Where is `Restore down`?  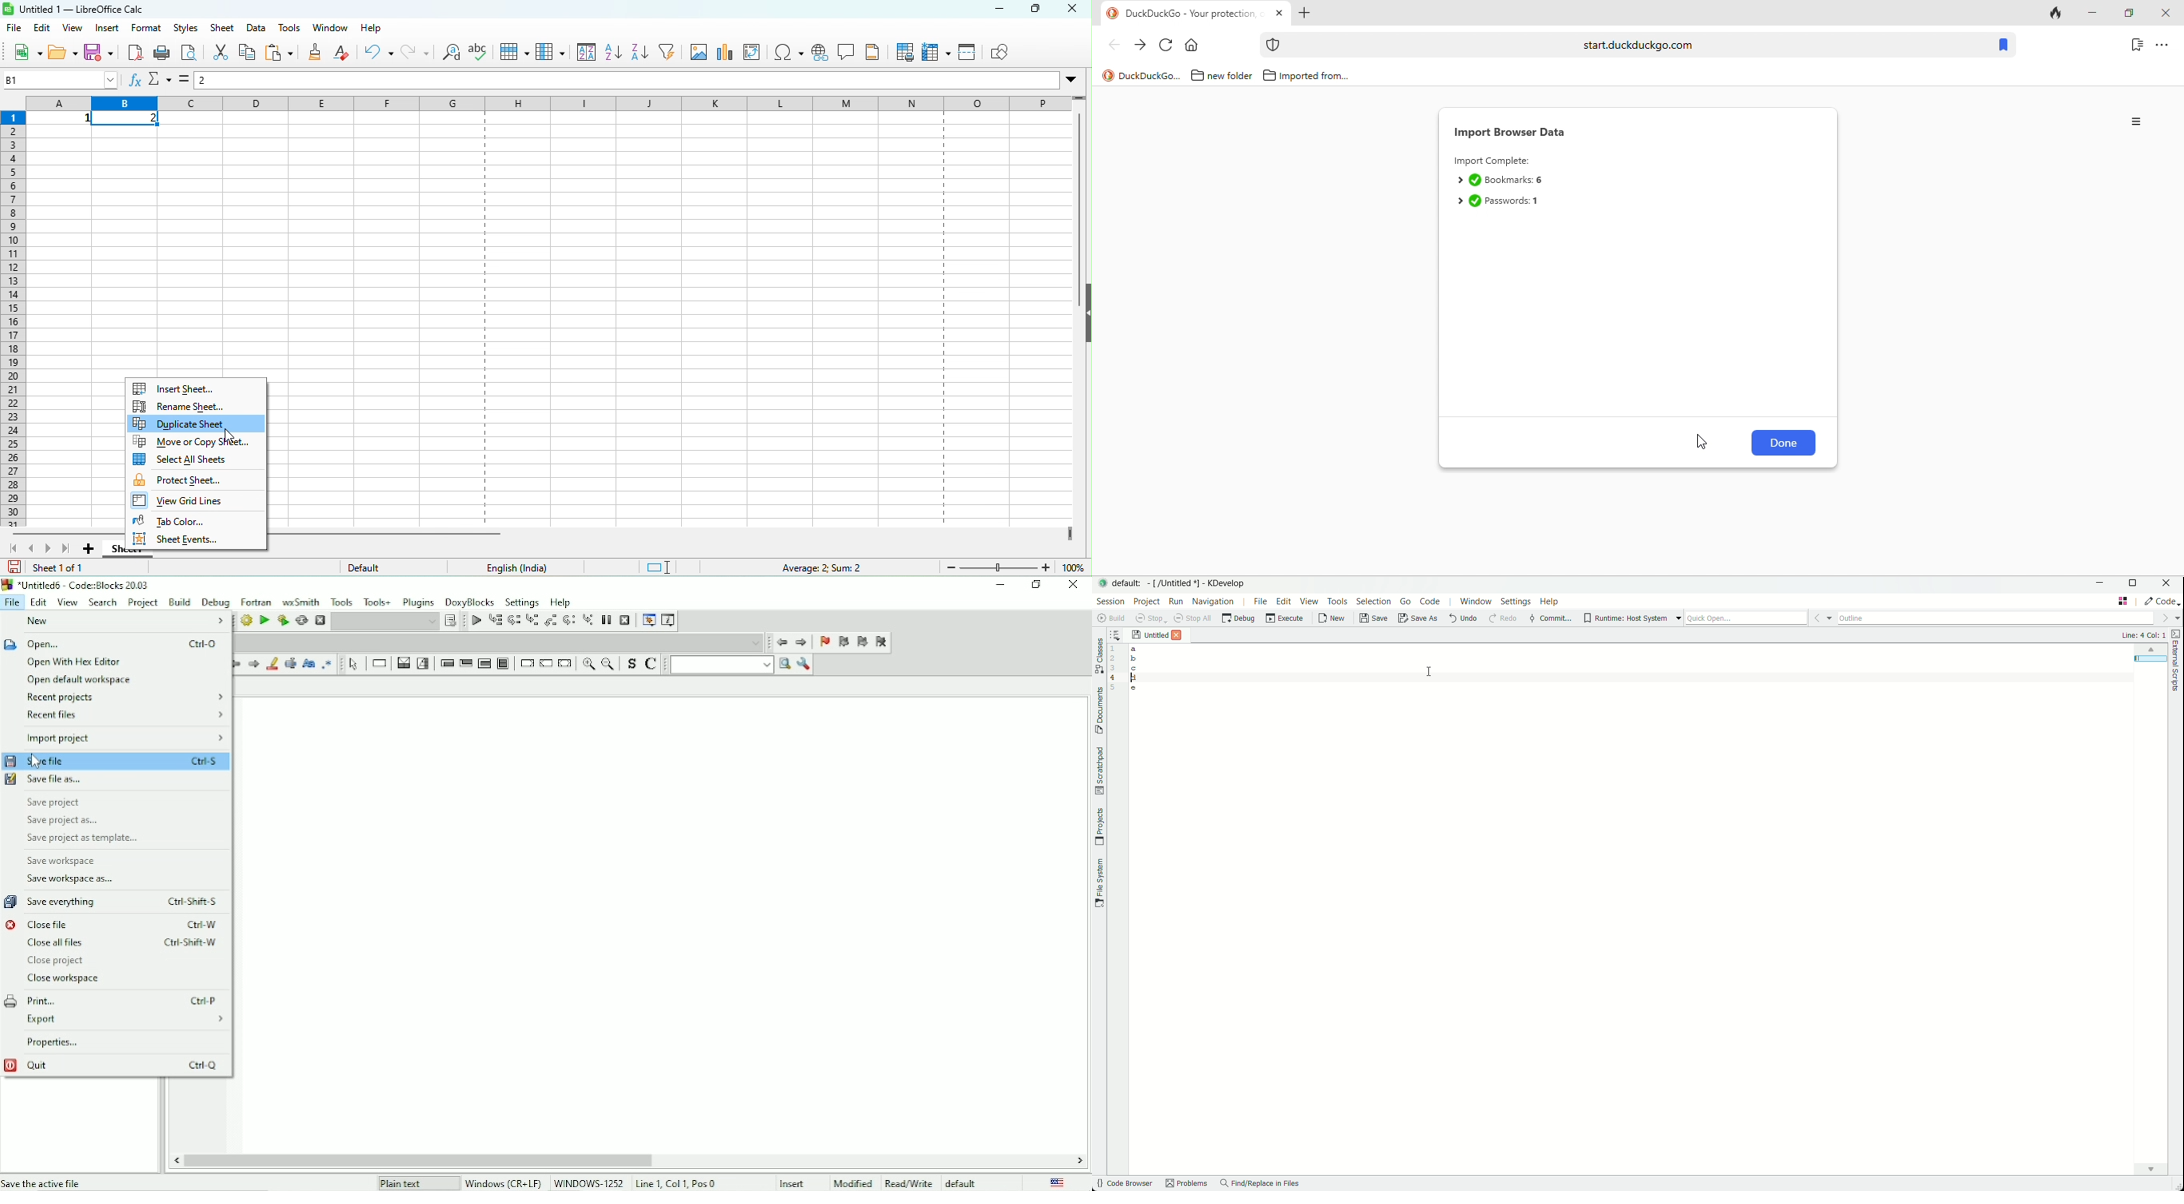
Restore down is located at coordinates (1037, 585).